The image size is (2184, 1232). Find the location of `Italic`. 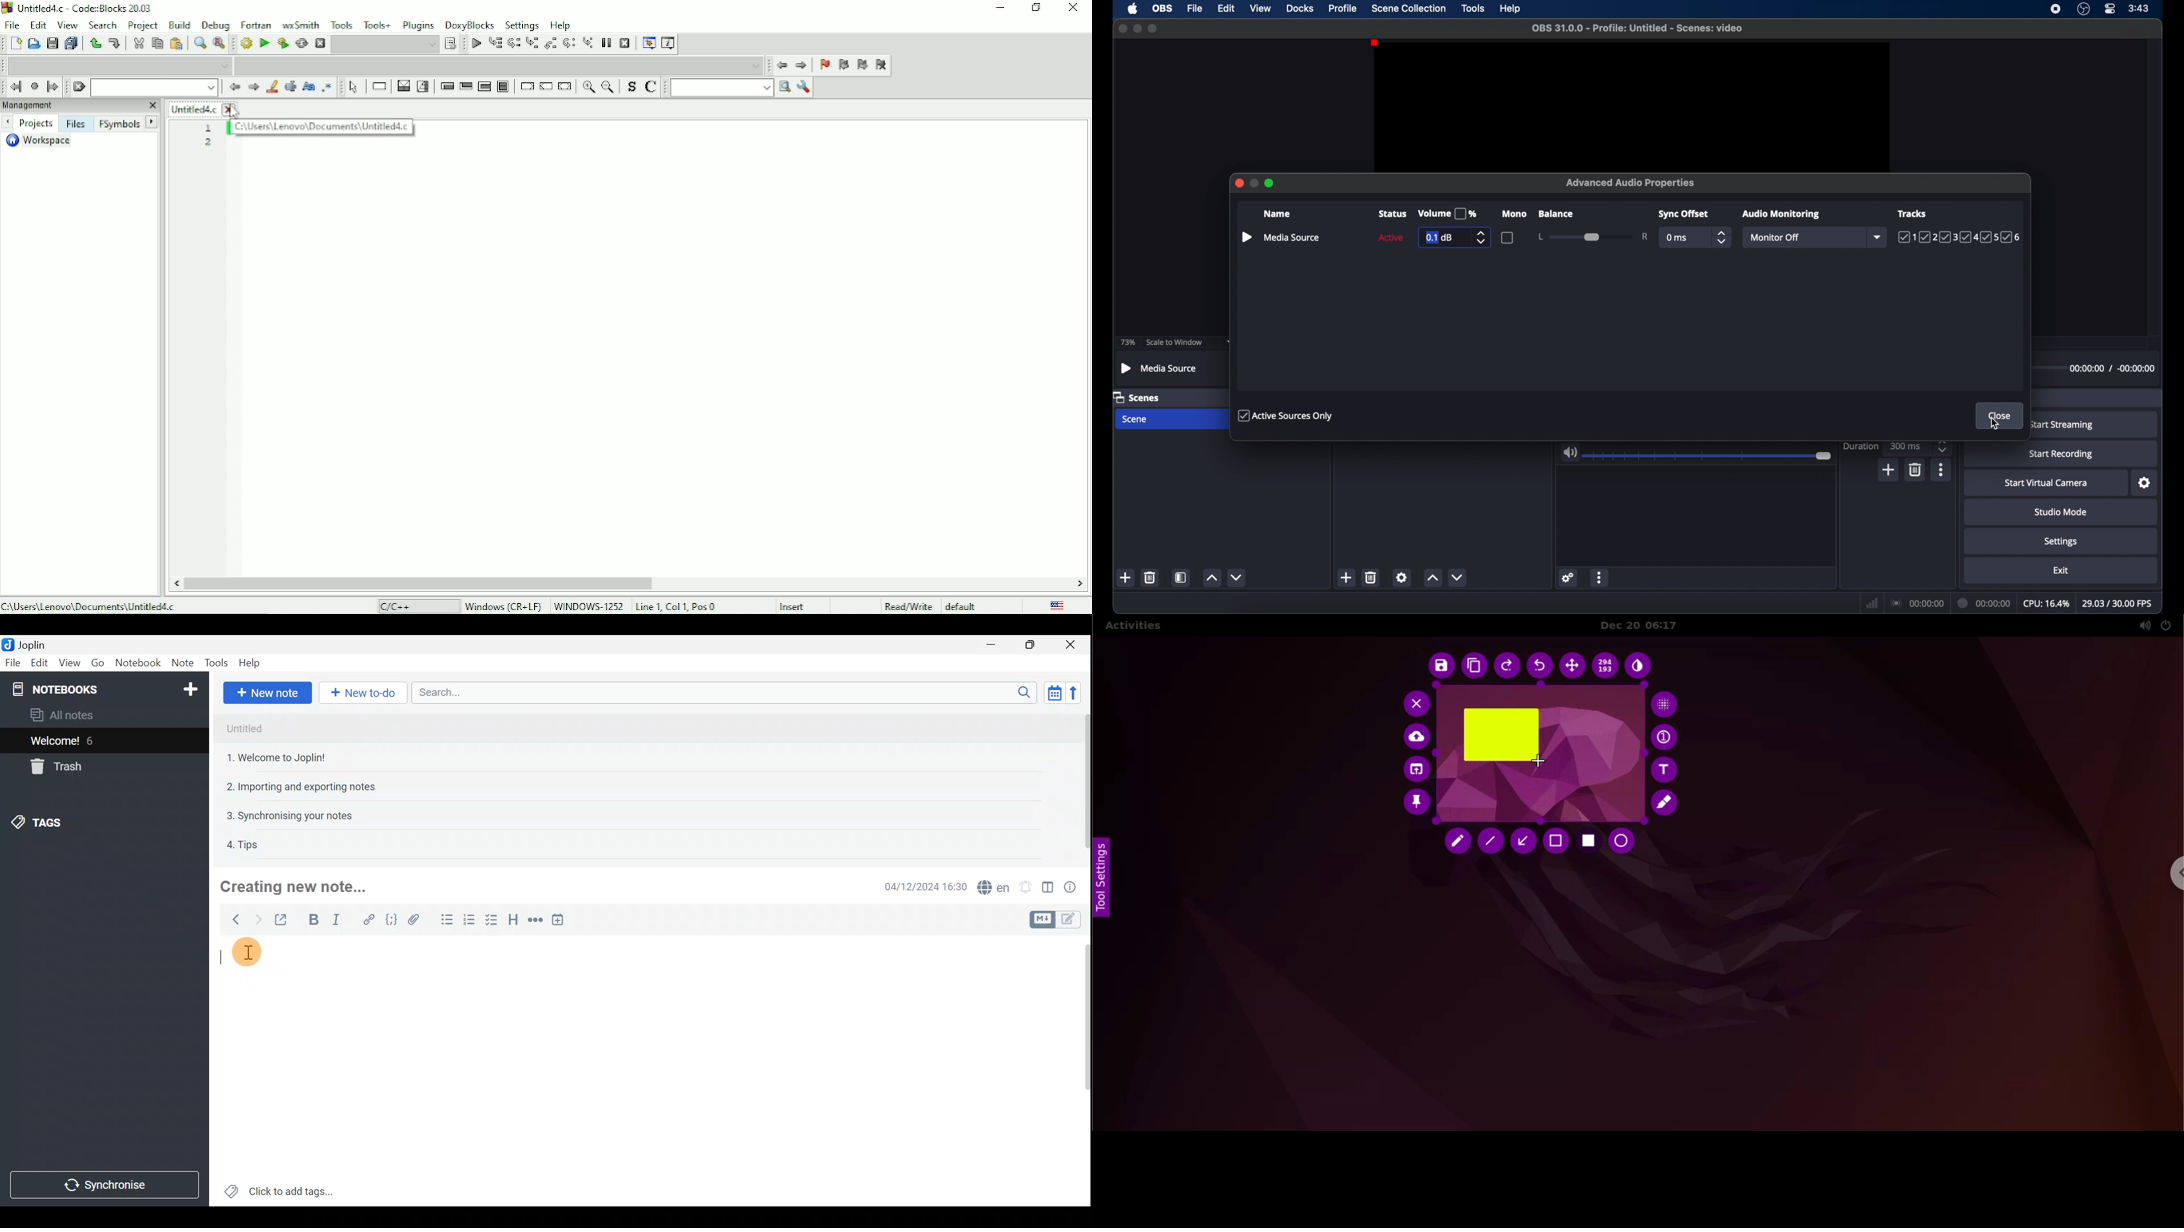

Italic is located at coordinates (340, 920).